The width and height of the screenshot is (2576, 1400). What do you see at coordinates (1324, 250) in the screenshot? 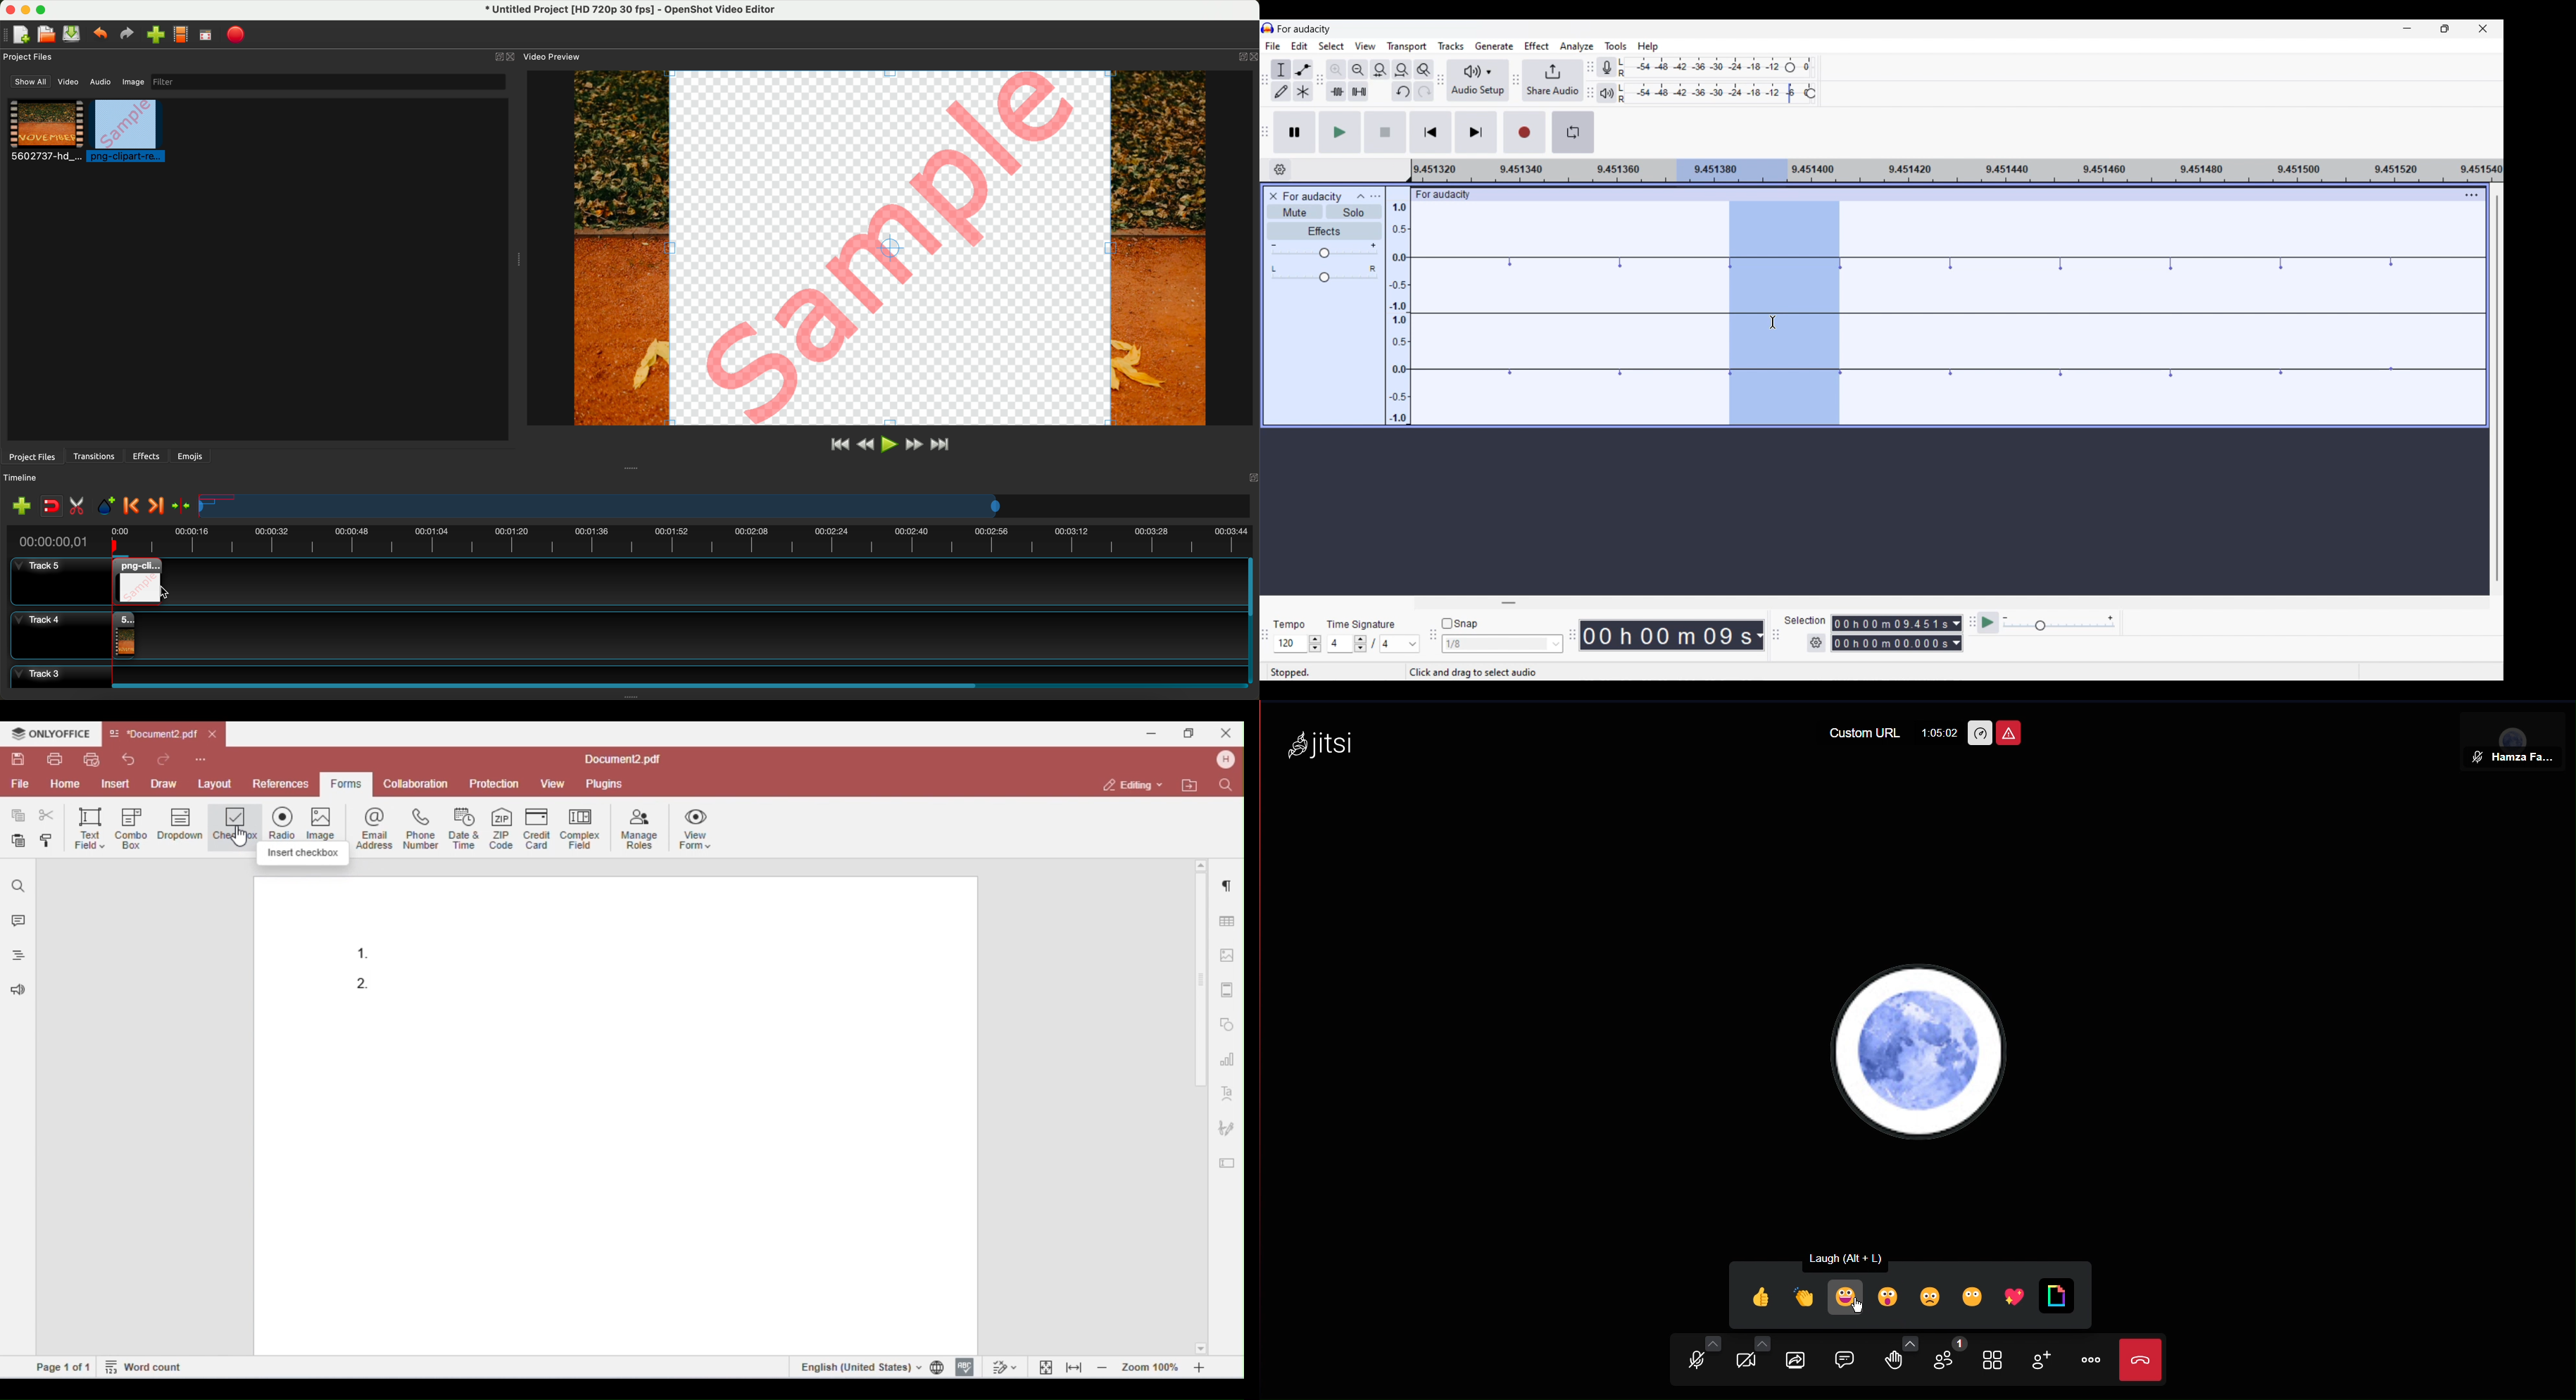
I see `Volume scale` at bounding box center [1324, 250].